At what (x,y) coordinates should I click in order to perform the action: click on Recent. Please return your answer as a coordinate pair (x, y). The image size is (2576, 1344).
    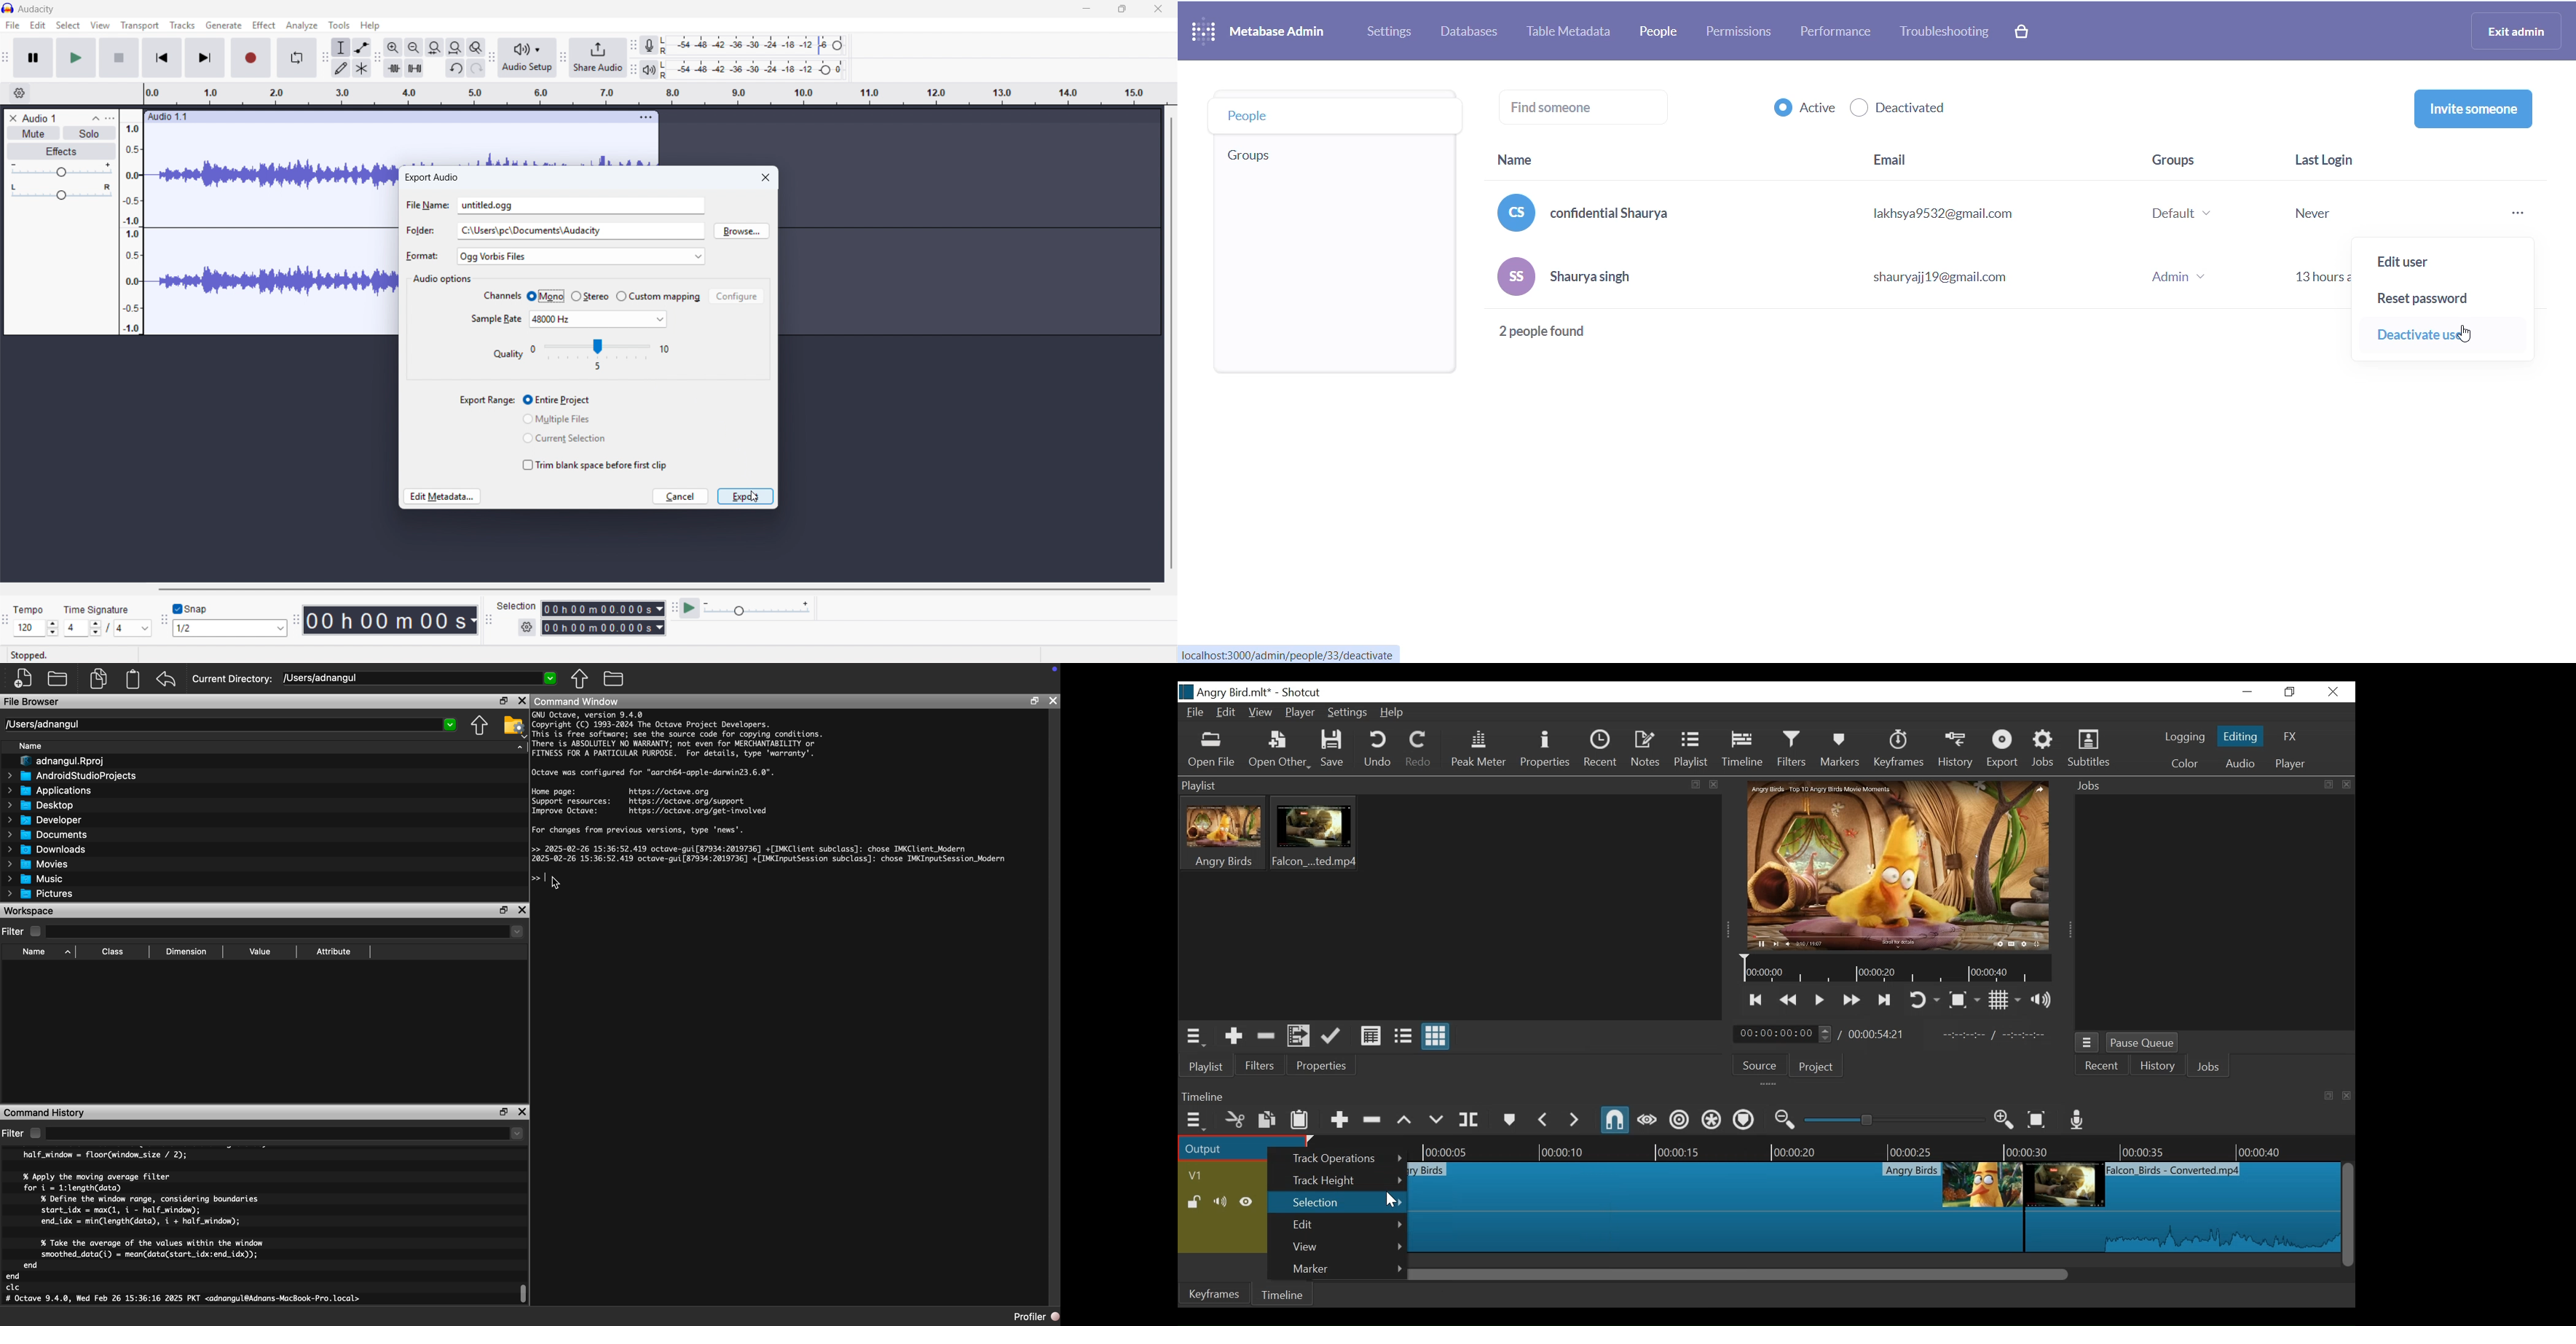
    Looking at the image, I should click on (2102, 1067).